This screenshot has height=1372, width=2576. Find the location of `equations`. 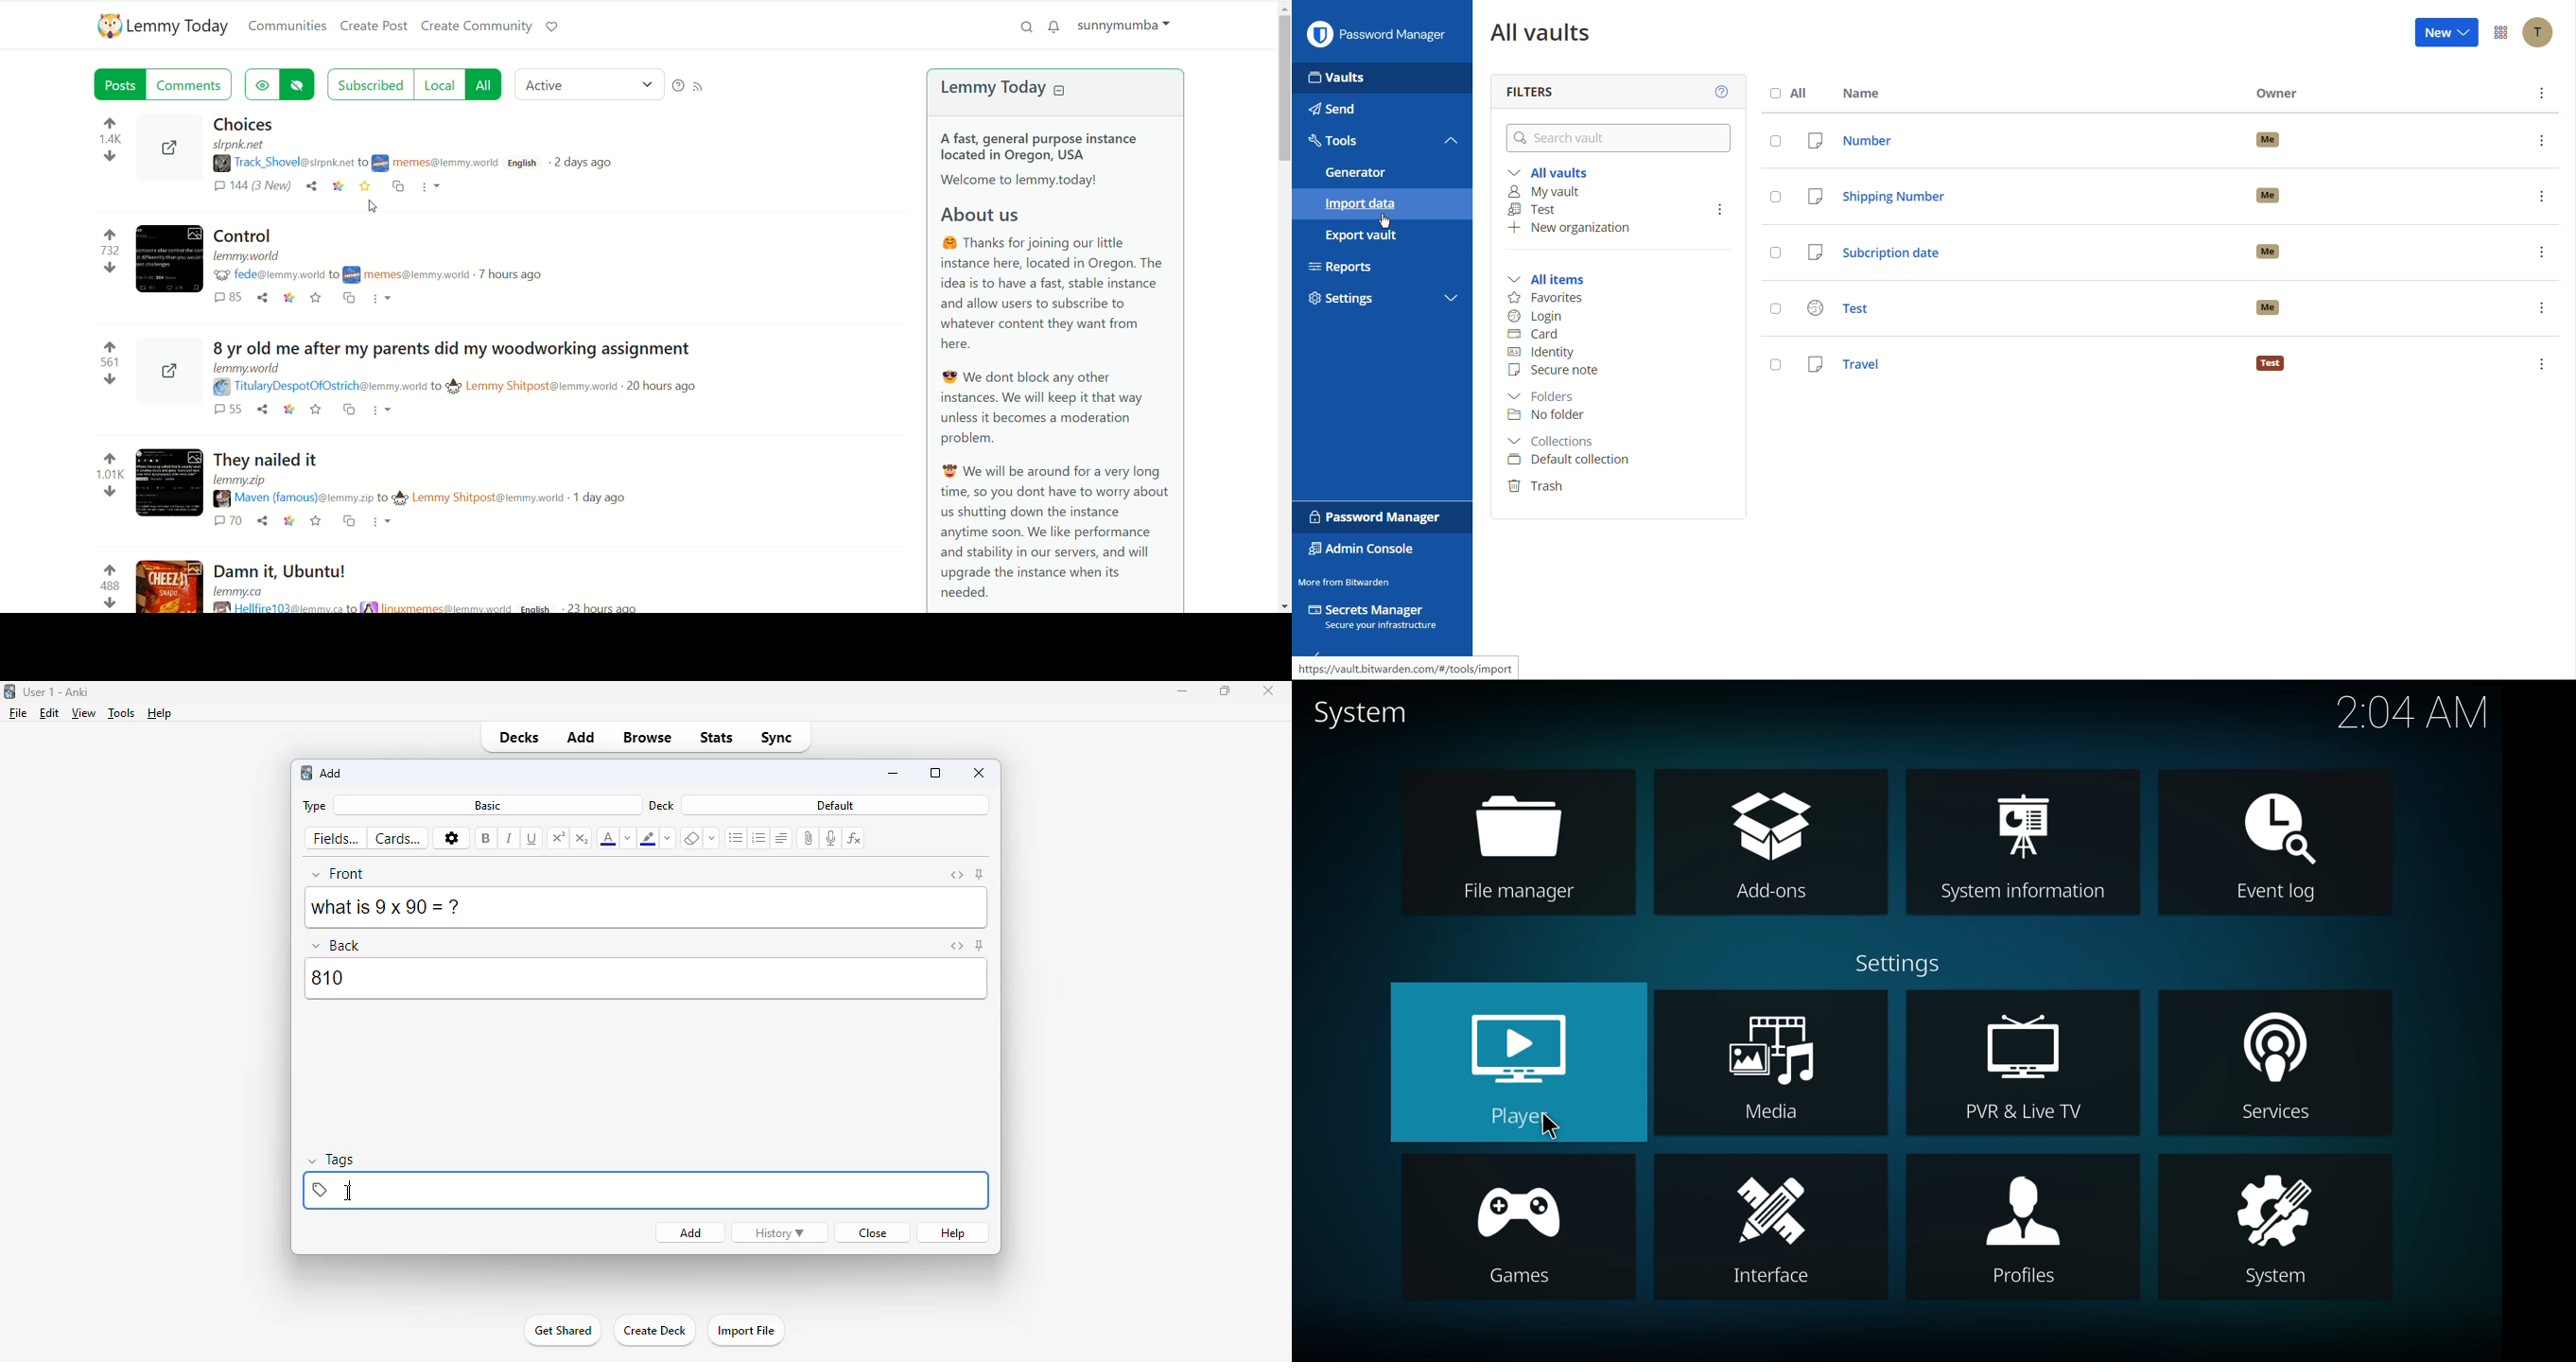

equations is located at coordinates (856, 838).